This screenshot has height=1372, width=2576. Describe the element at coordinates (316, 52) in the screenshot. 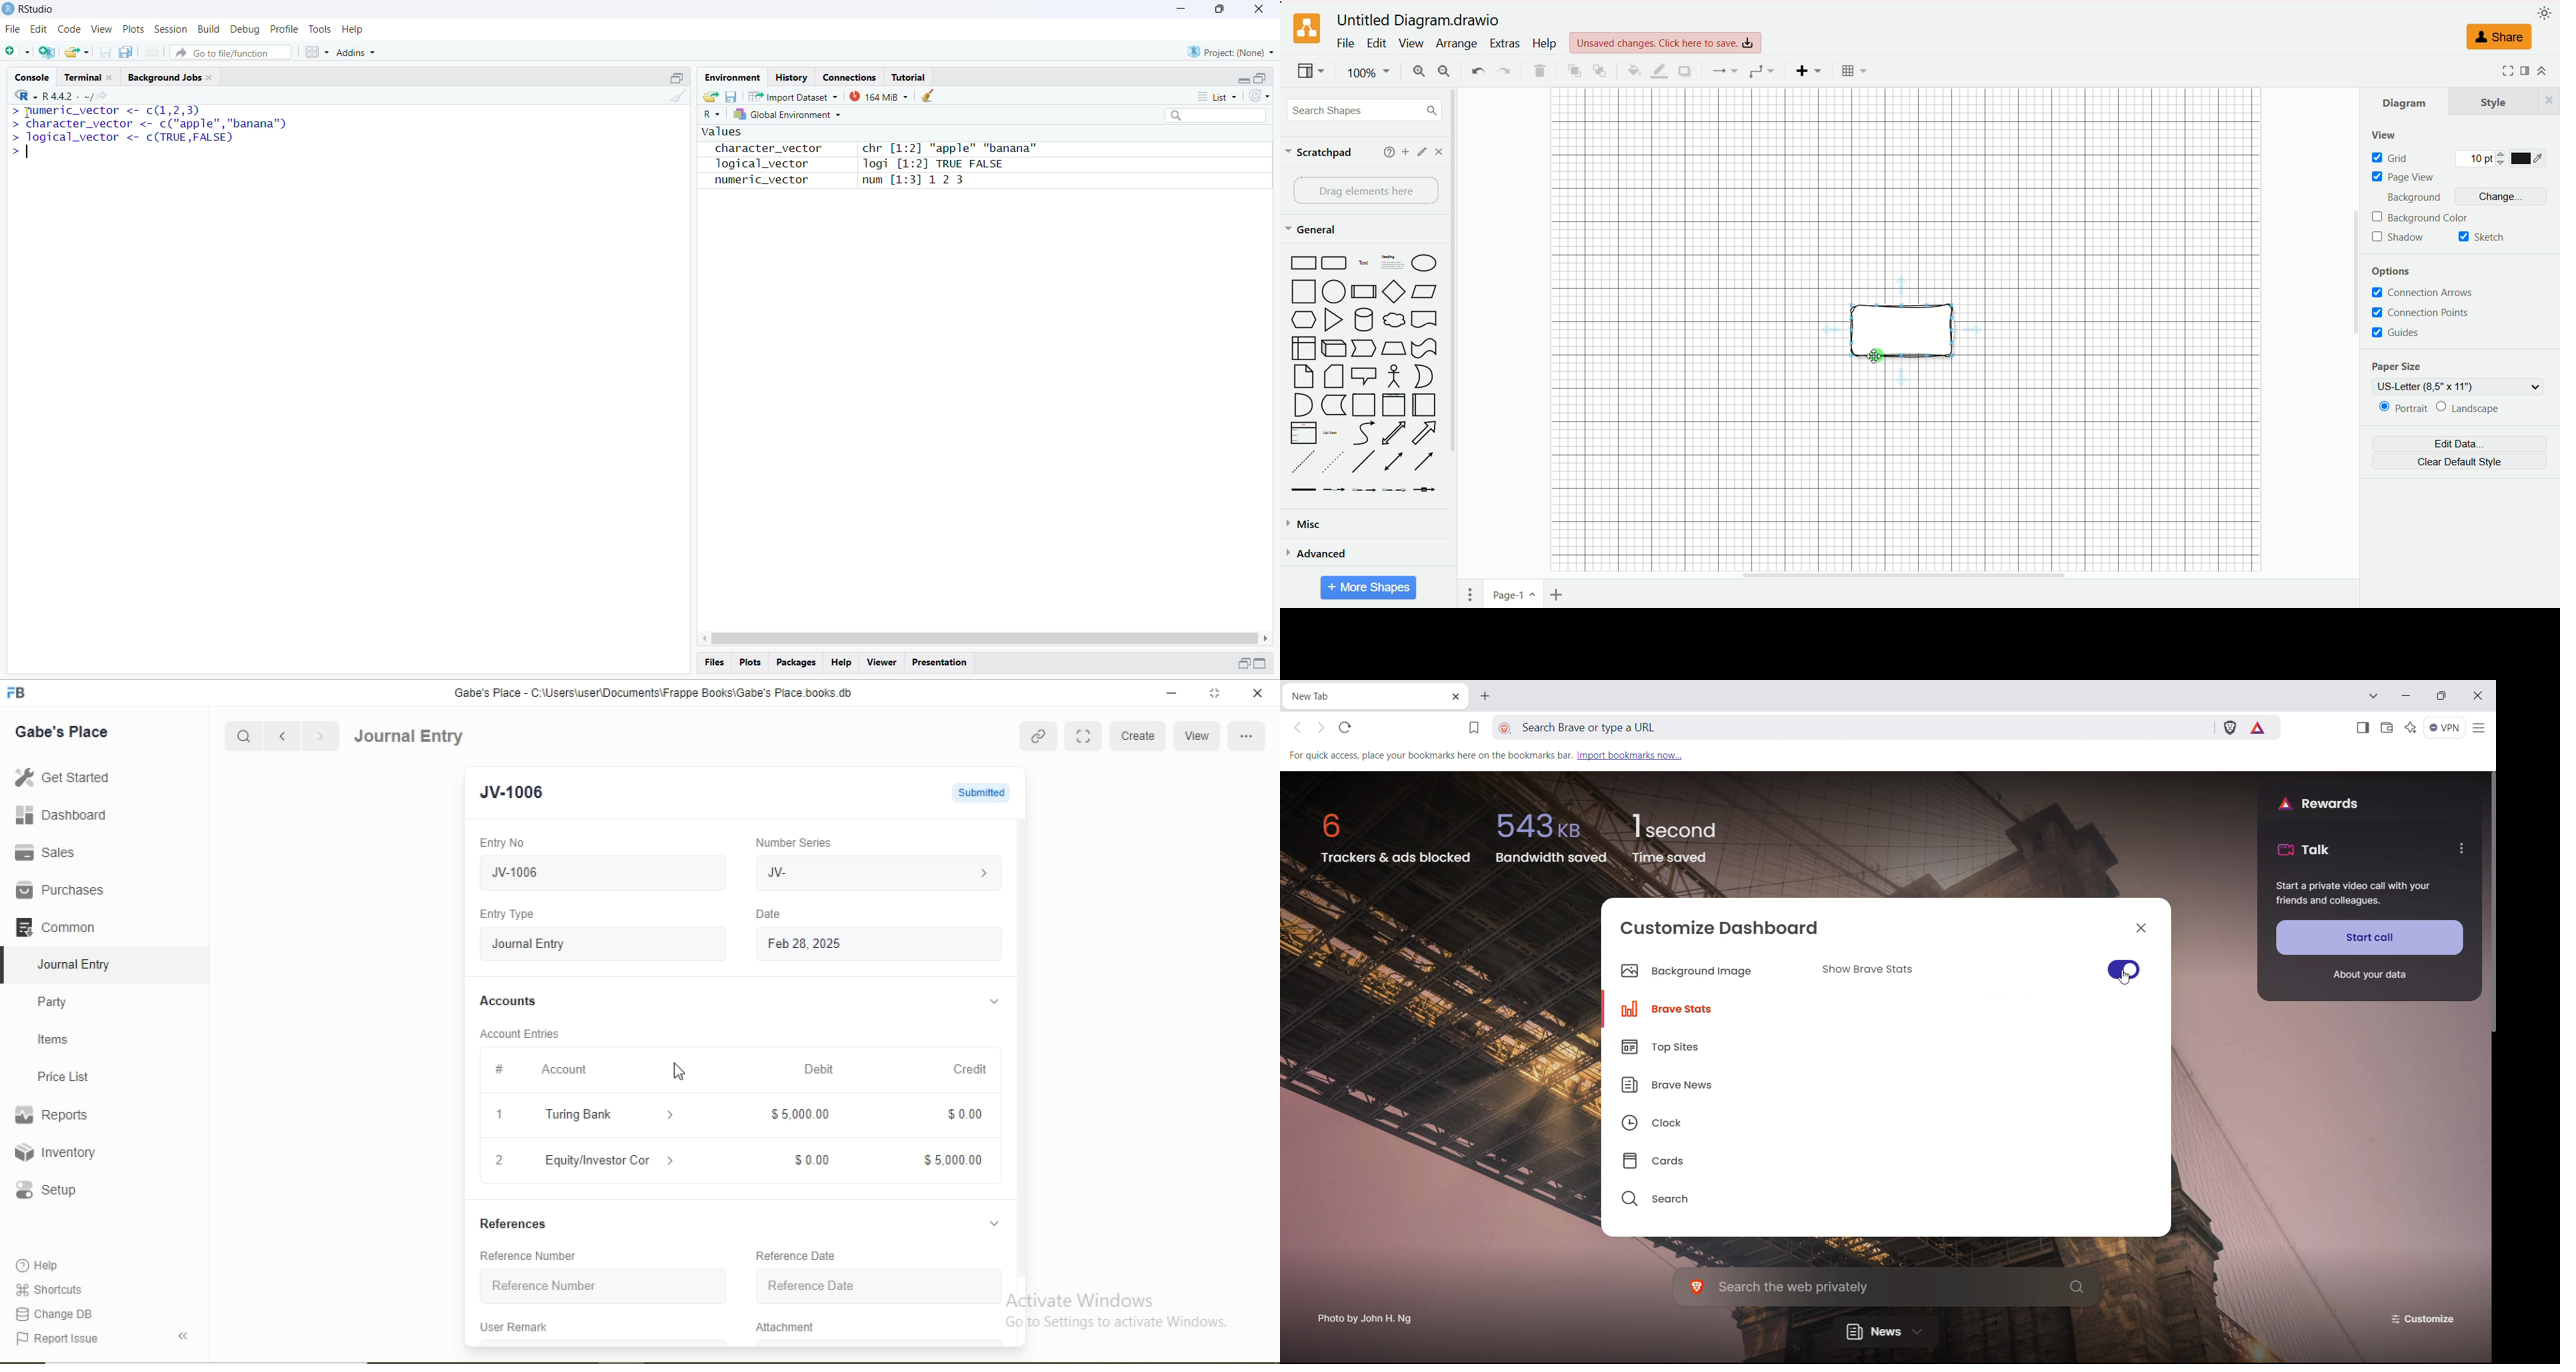

I see `workspace panes` at that location.